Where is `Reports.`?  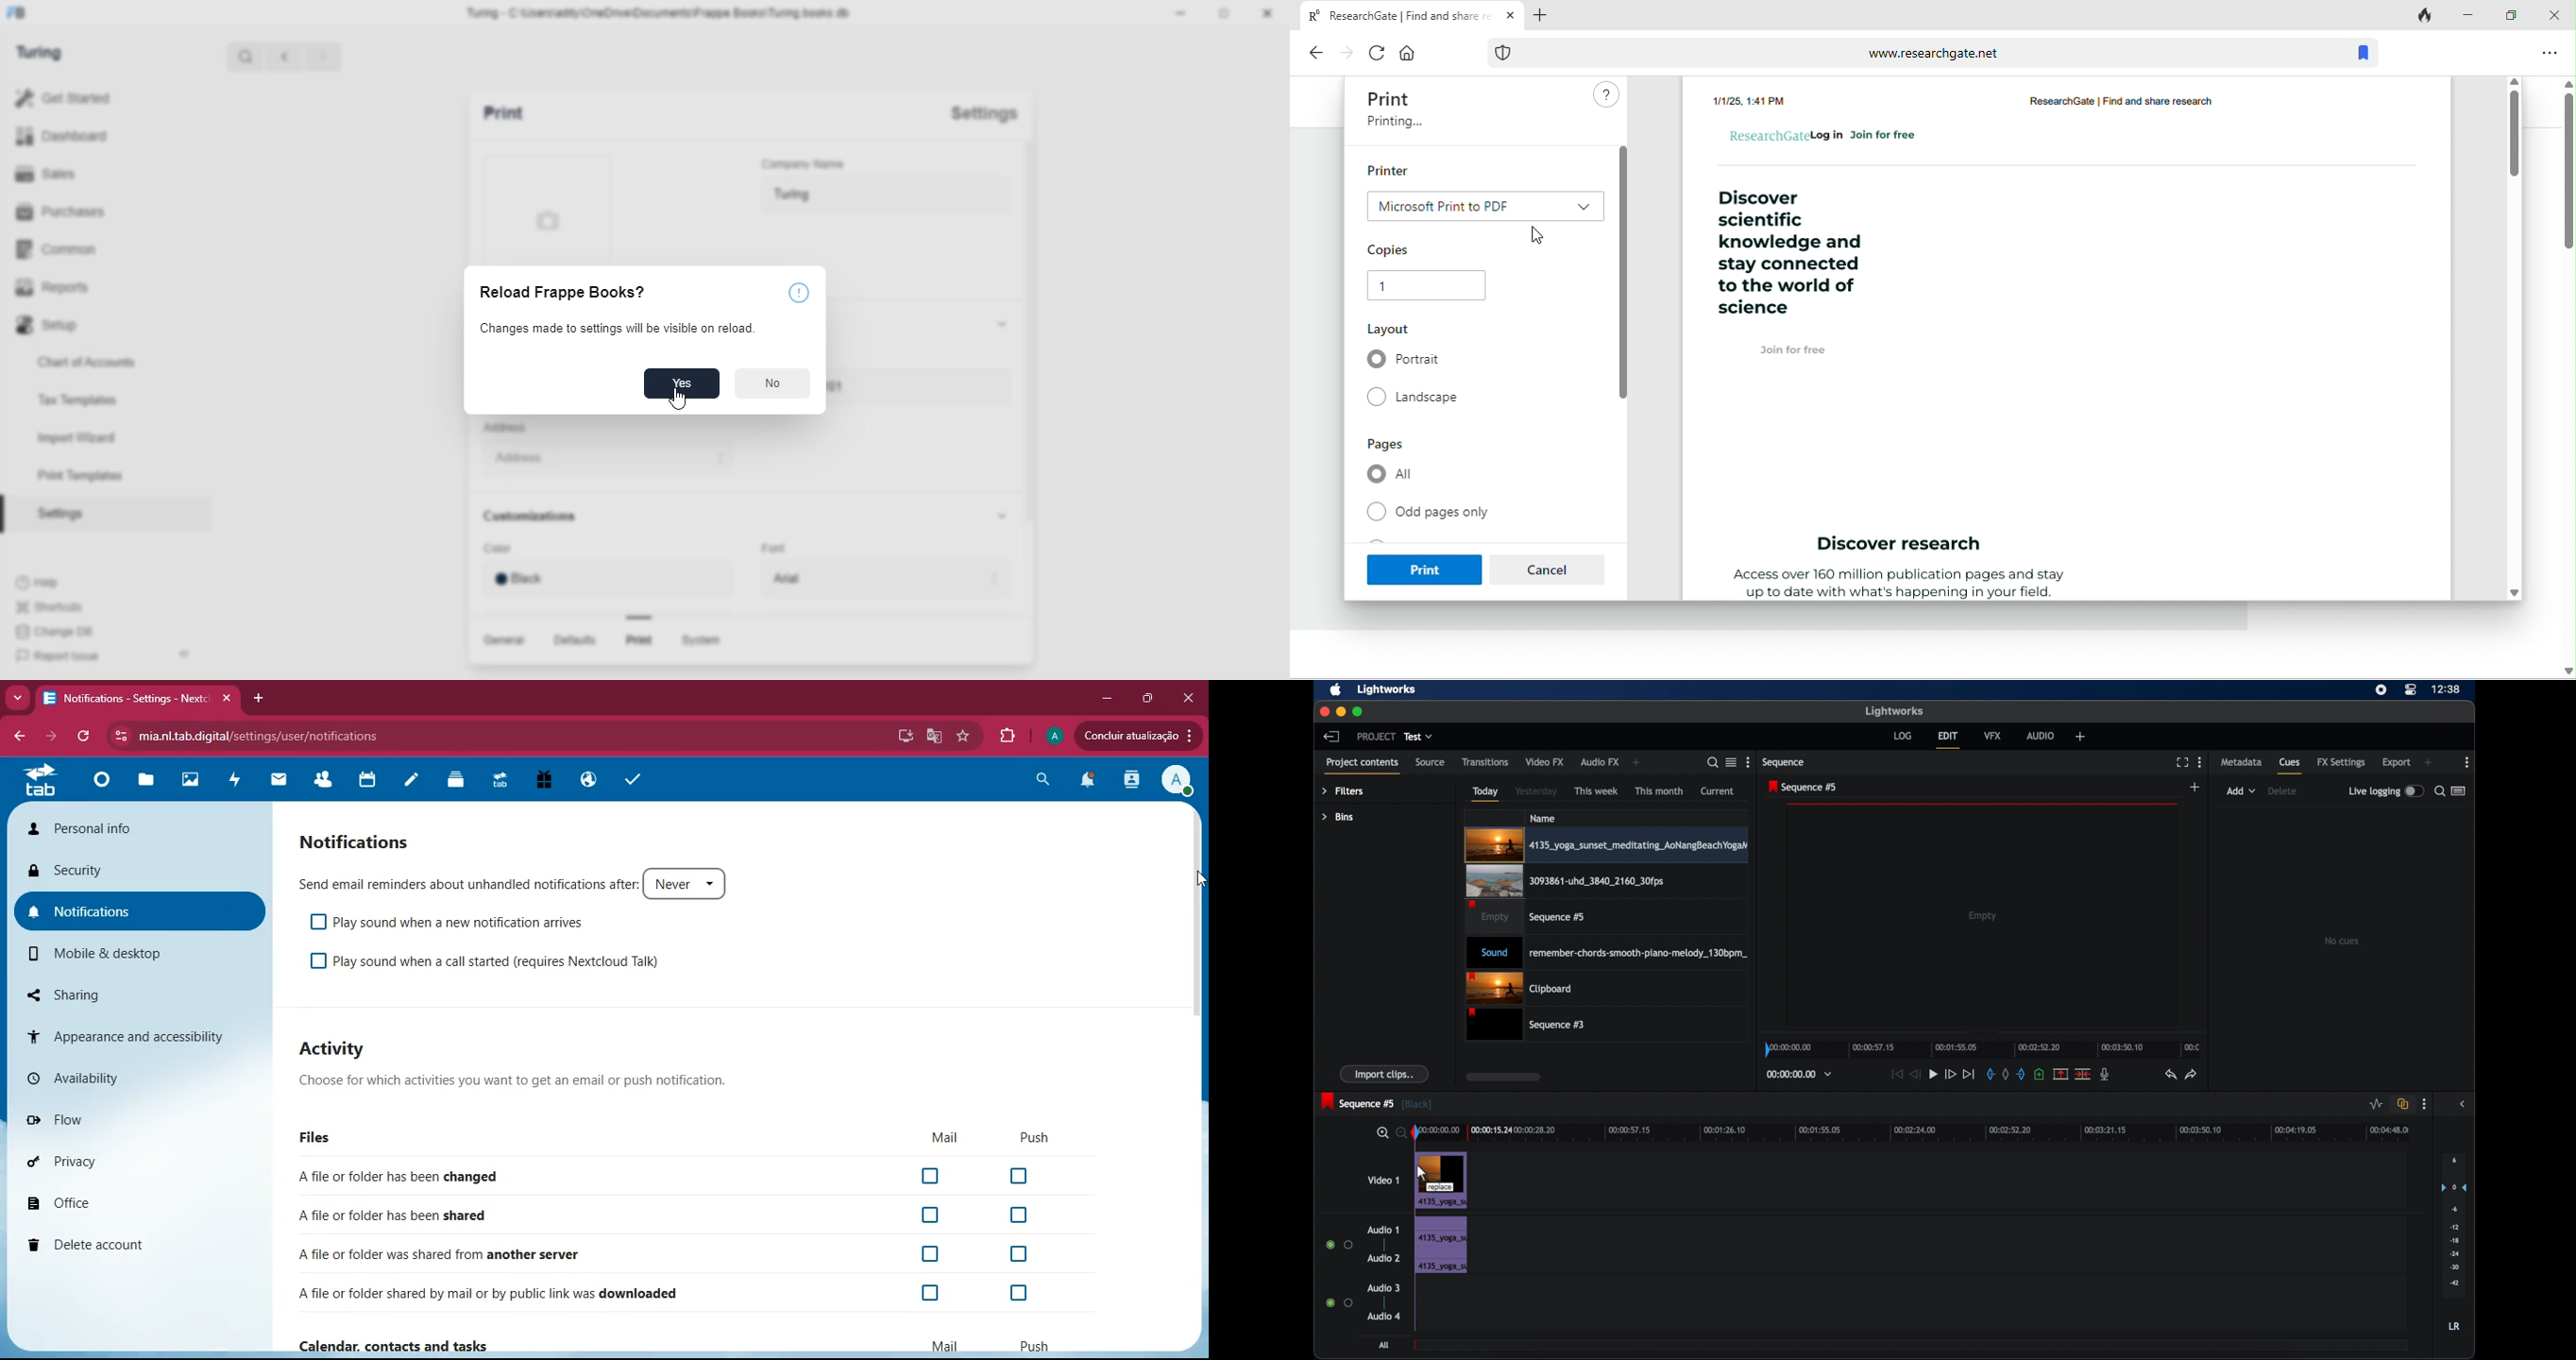
Reports. is located at coordinates (102, 287).